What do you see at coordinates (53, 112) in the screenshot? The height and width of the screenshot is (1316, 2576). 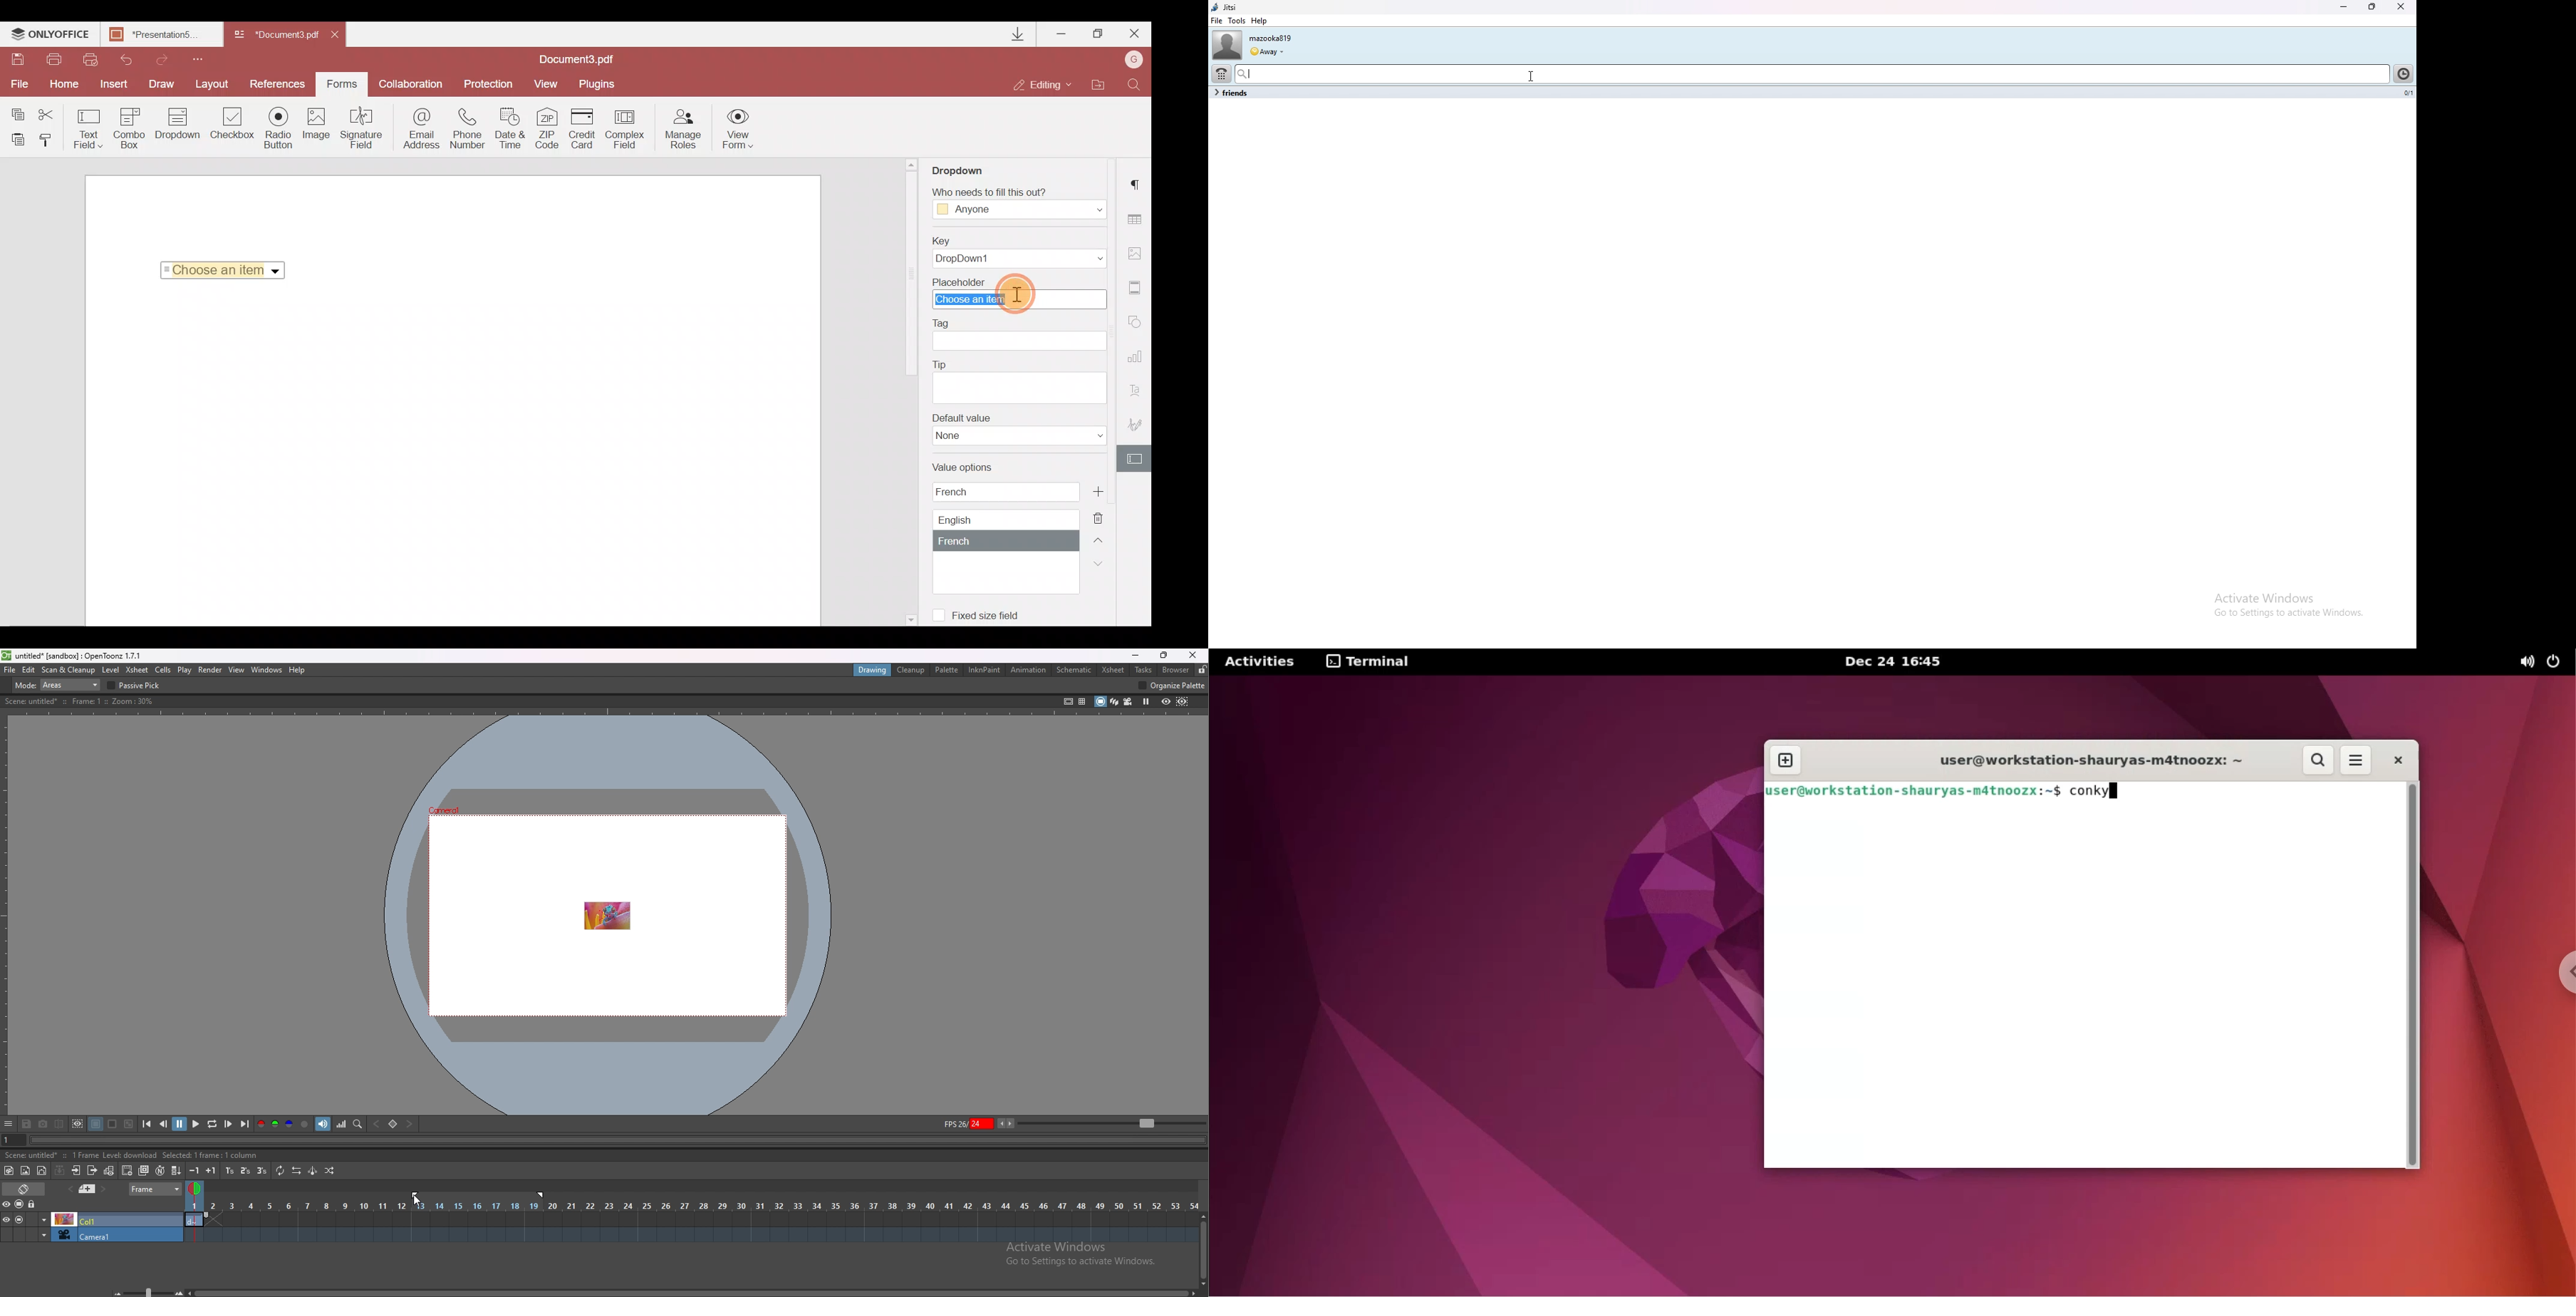 I see `Cut` at bounding box center [53, 112].